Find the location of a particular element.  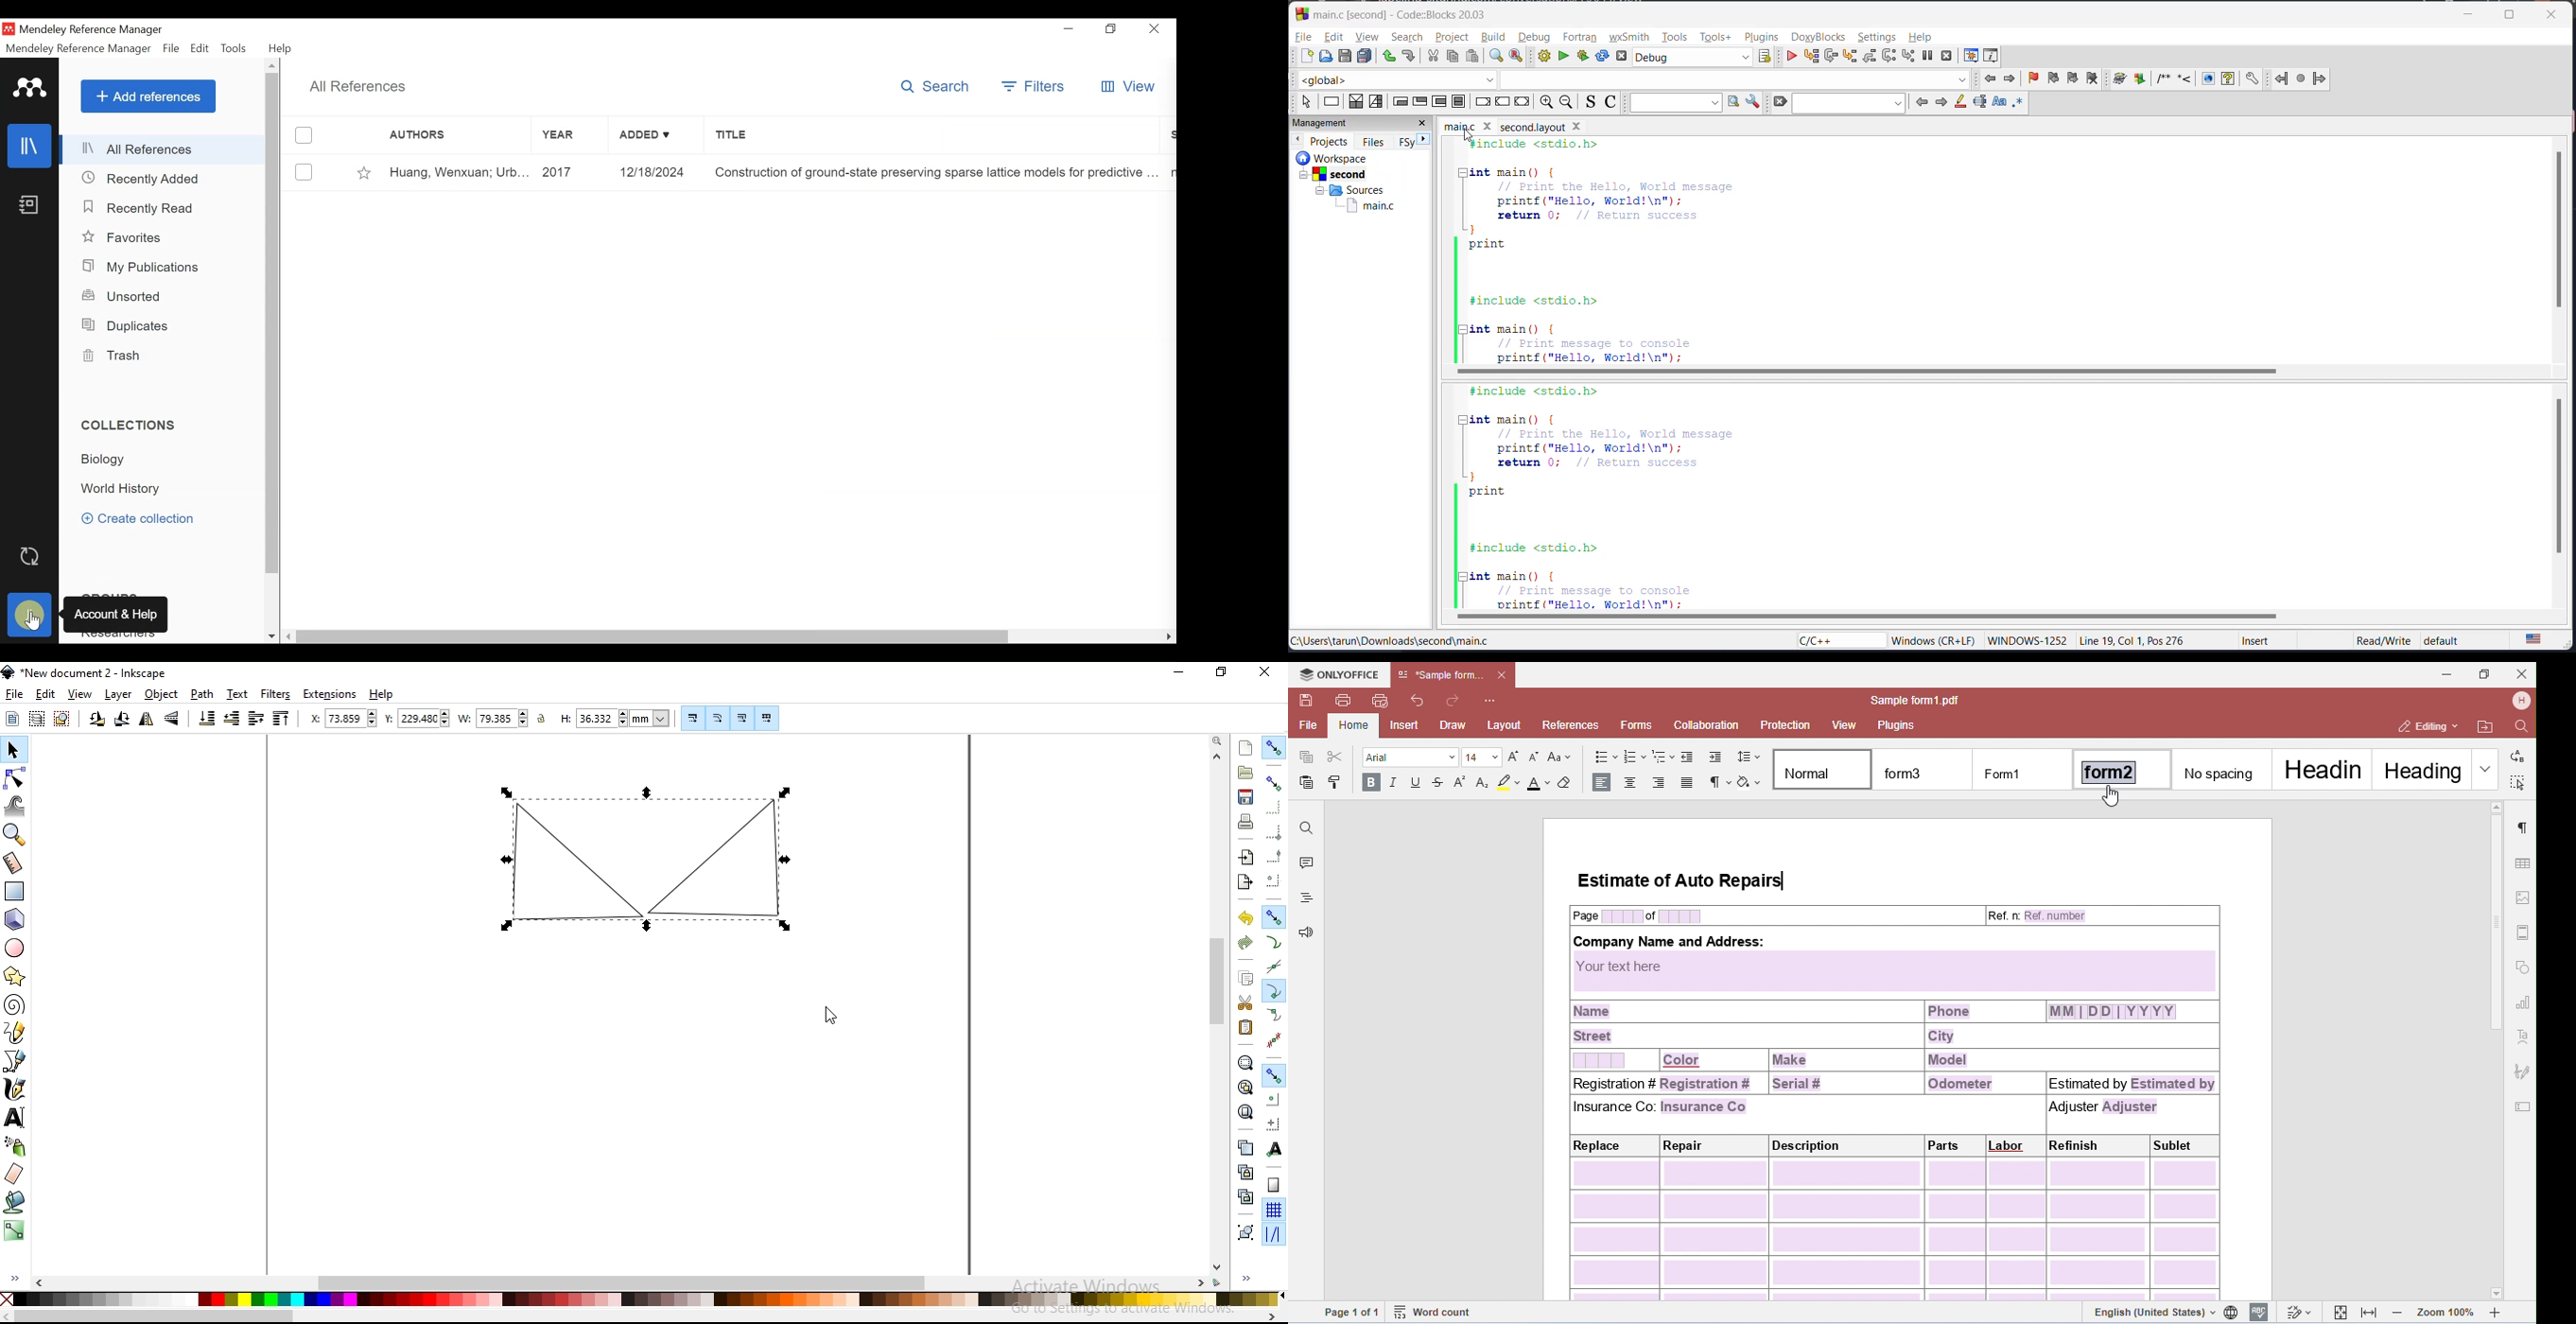

create rectangles or squares is located at coordinates (14, 892).